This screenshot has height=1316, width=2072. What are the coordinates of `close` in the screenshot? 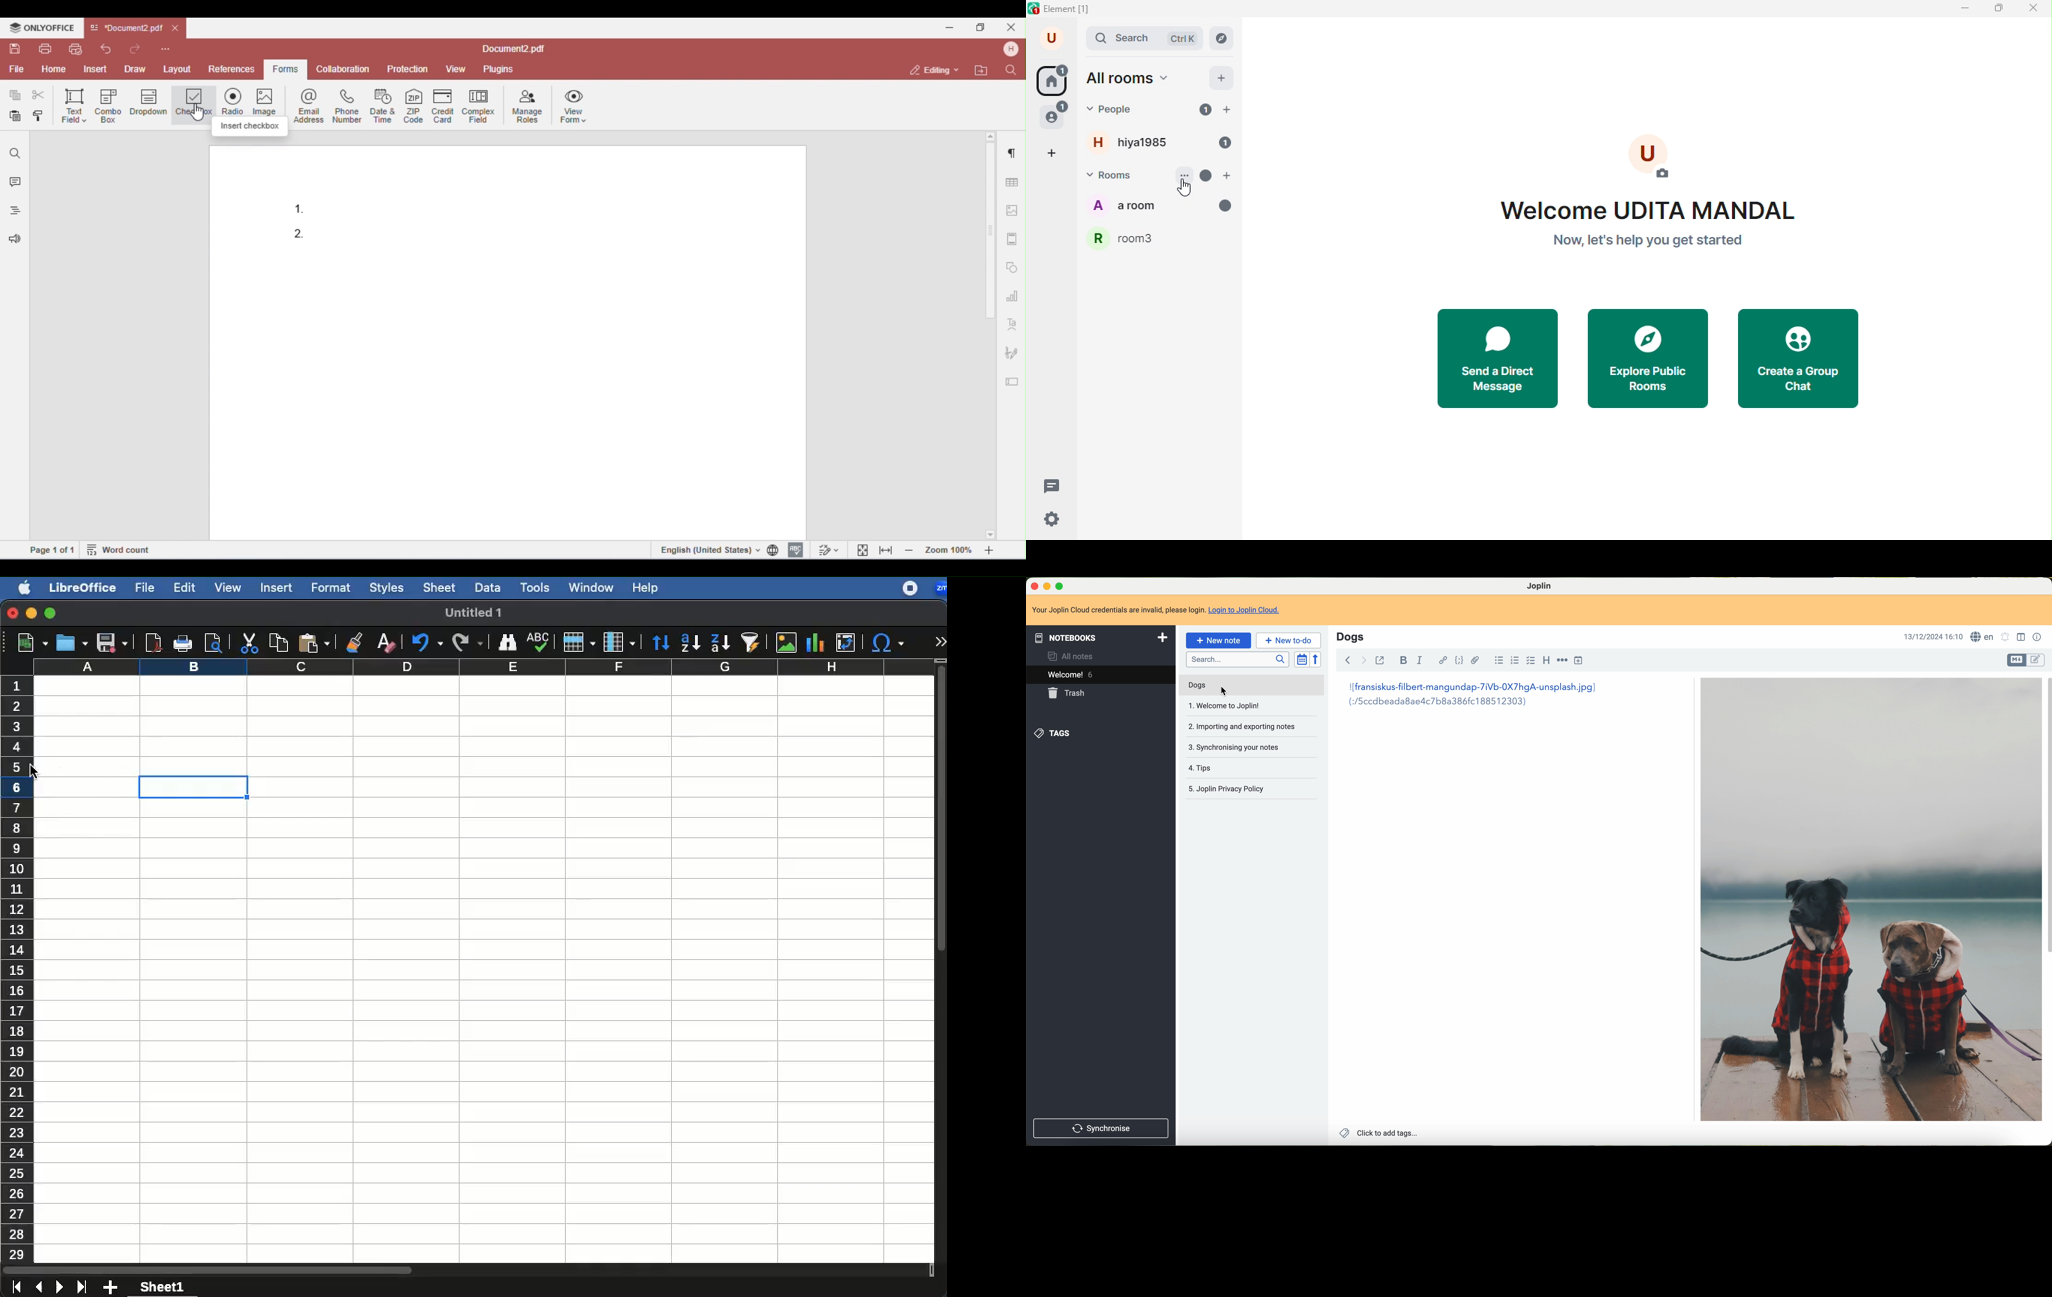 It's located at (2032, 9).